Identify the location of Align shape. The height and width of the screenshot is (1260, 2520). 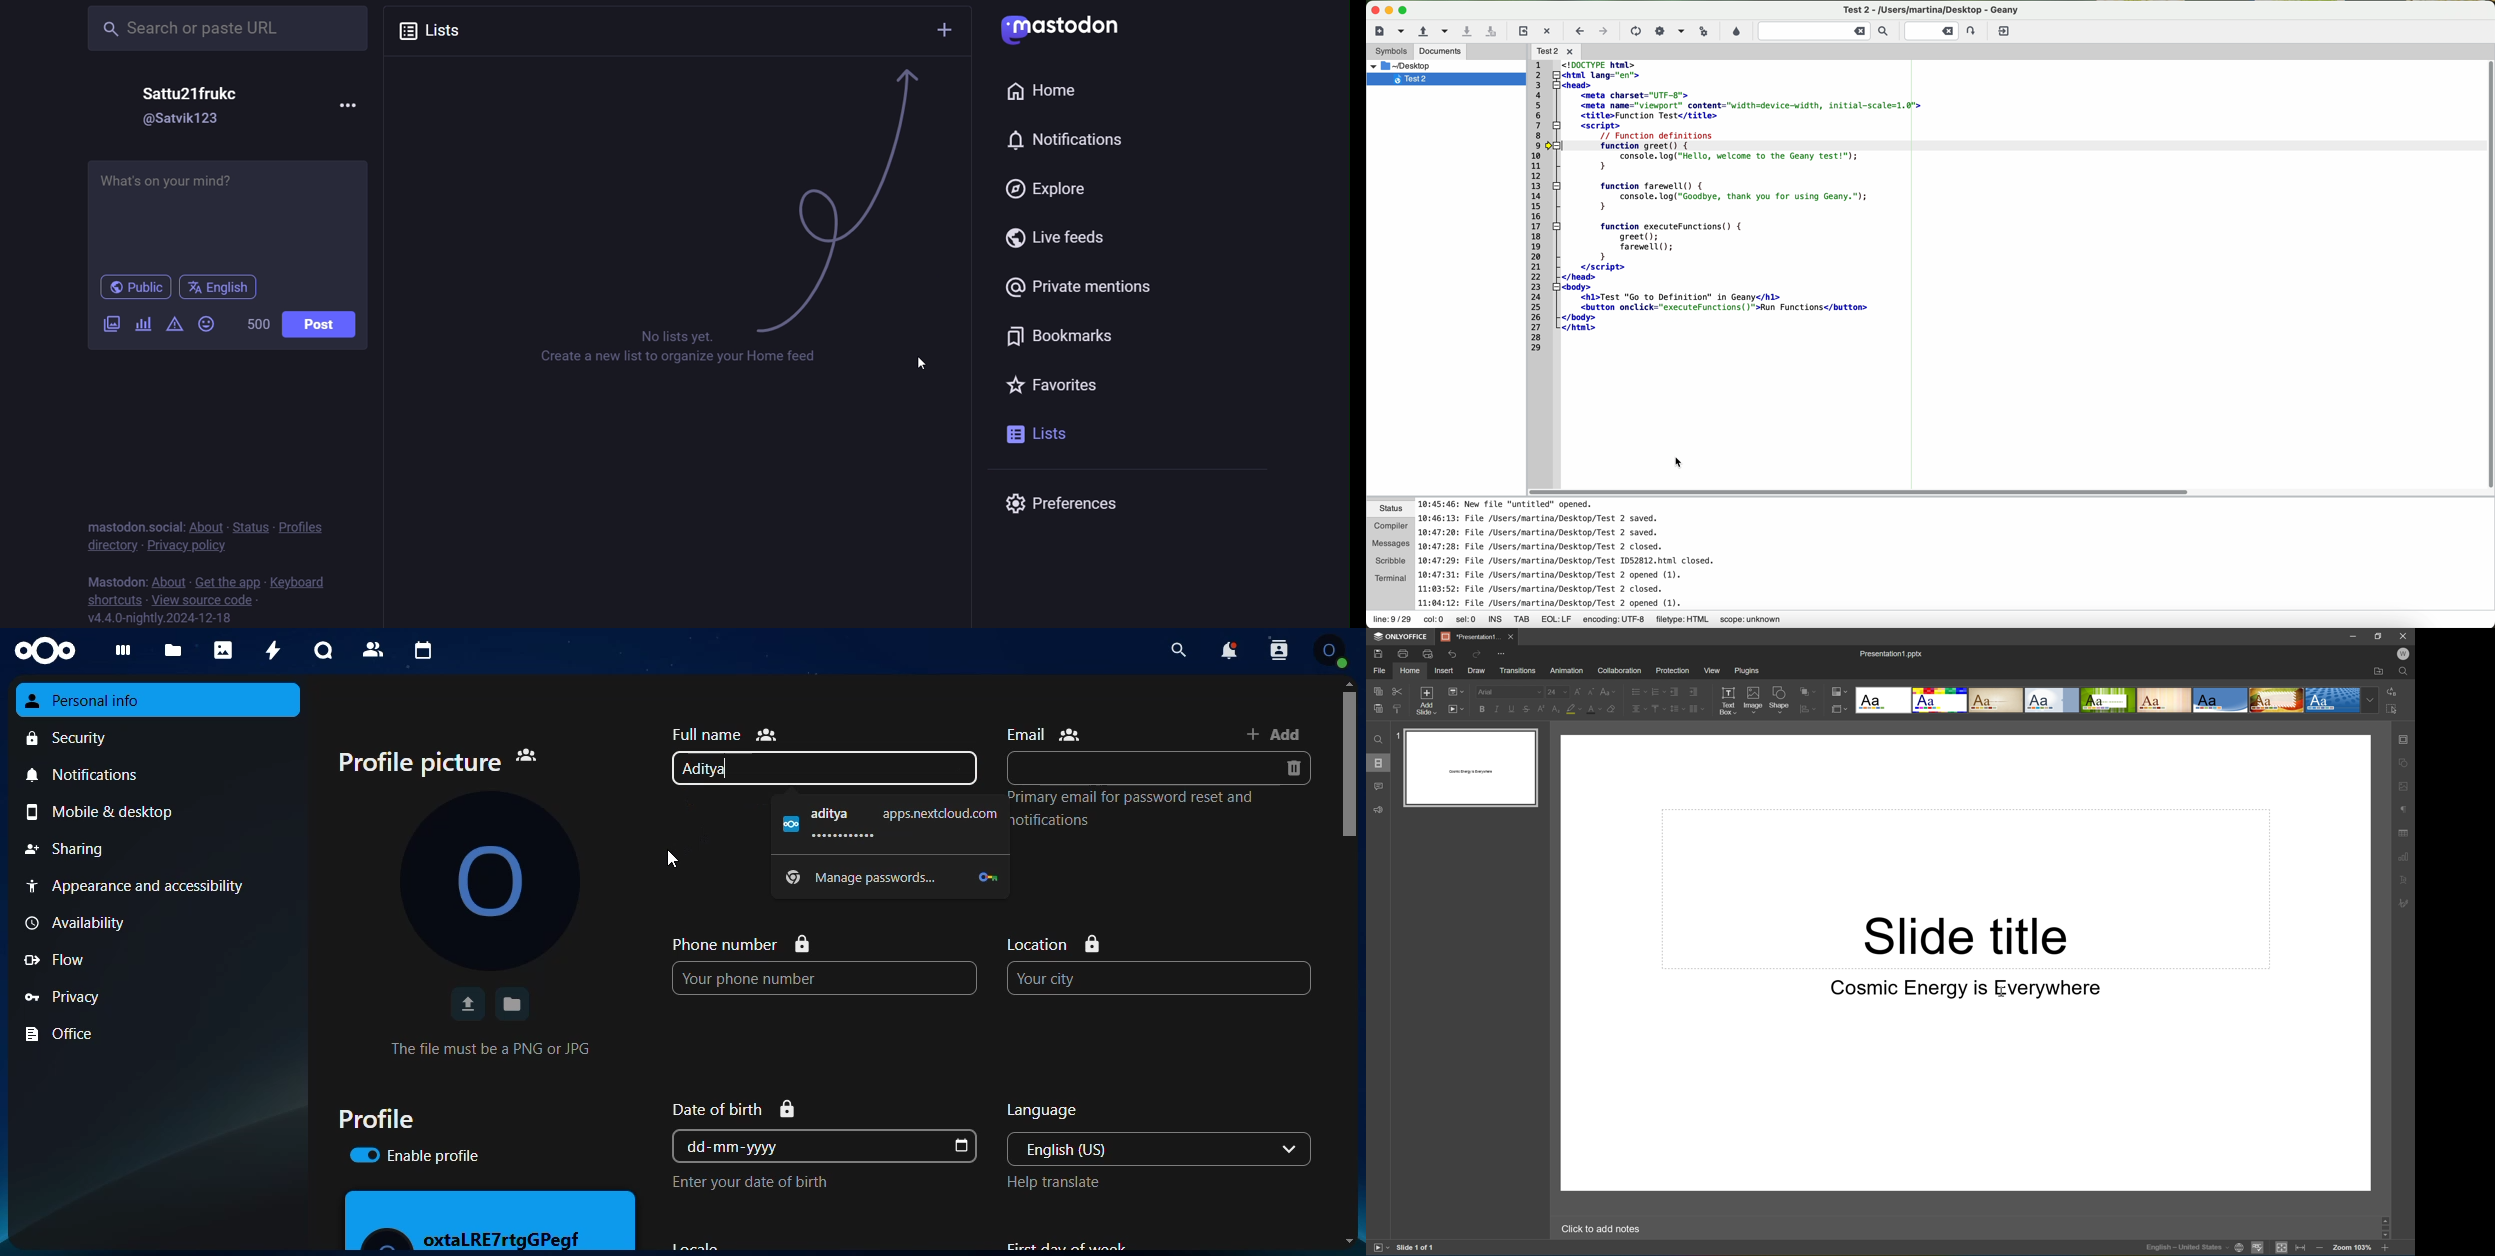
(1808, 711).